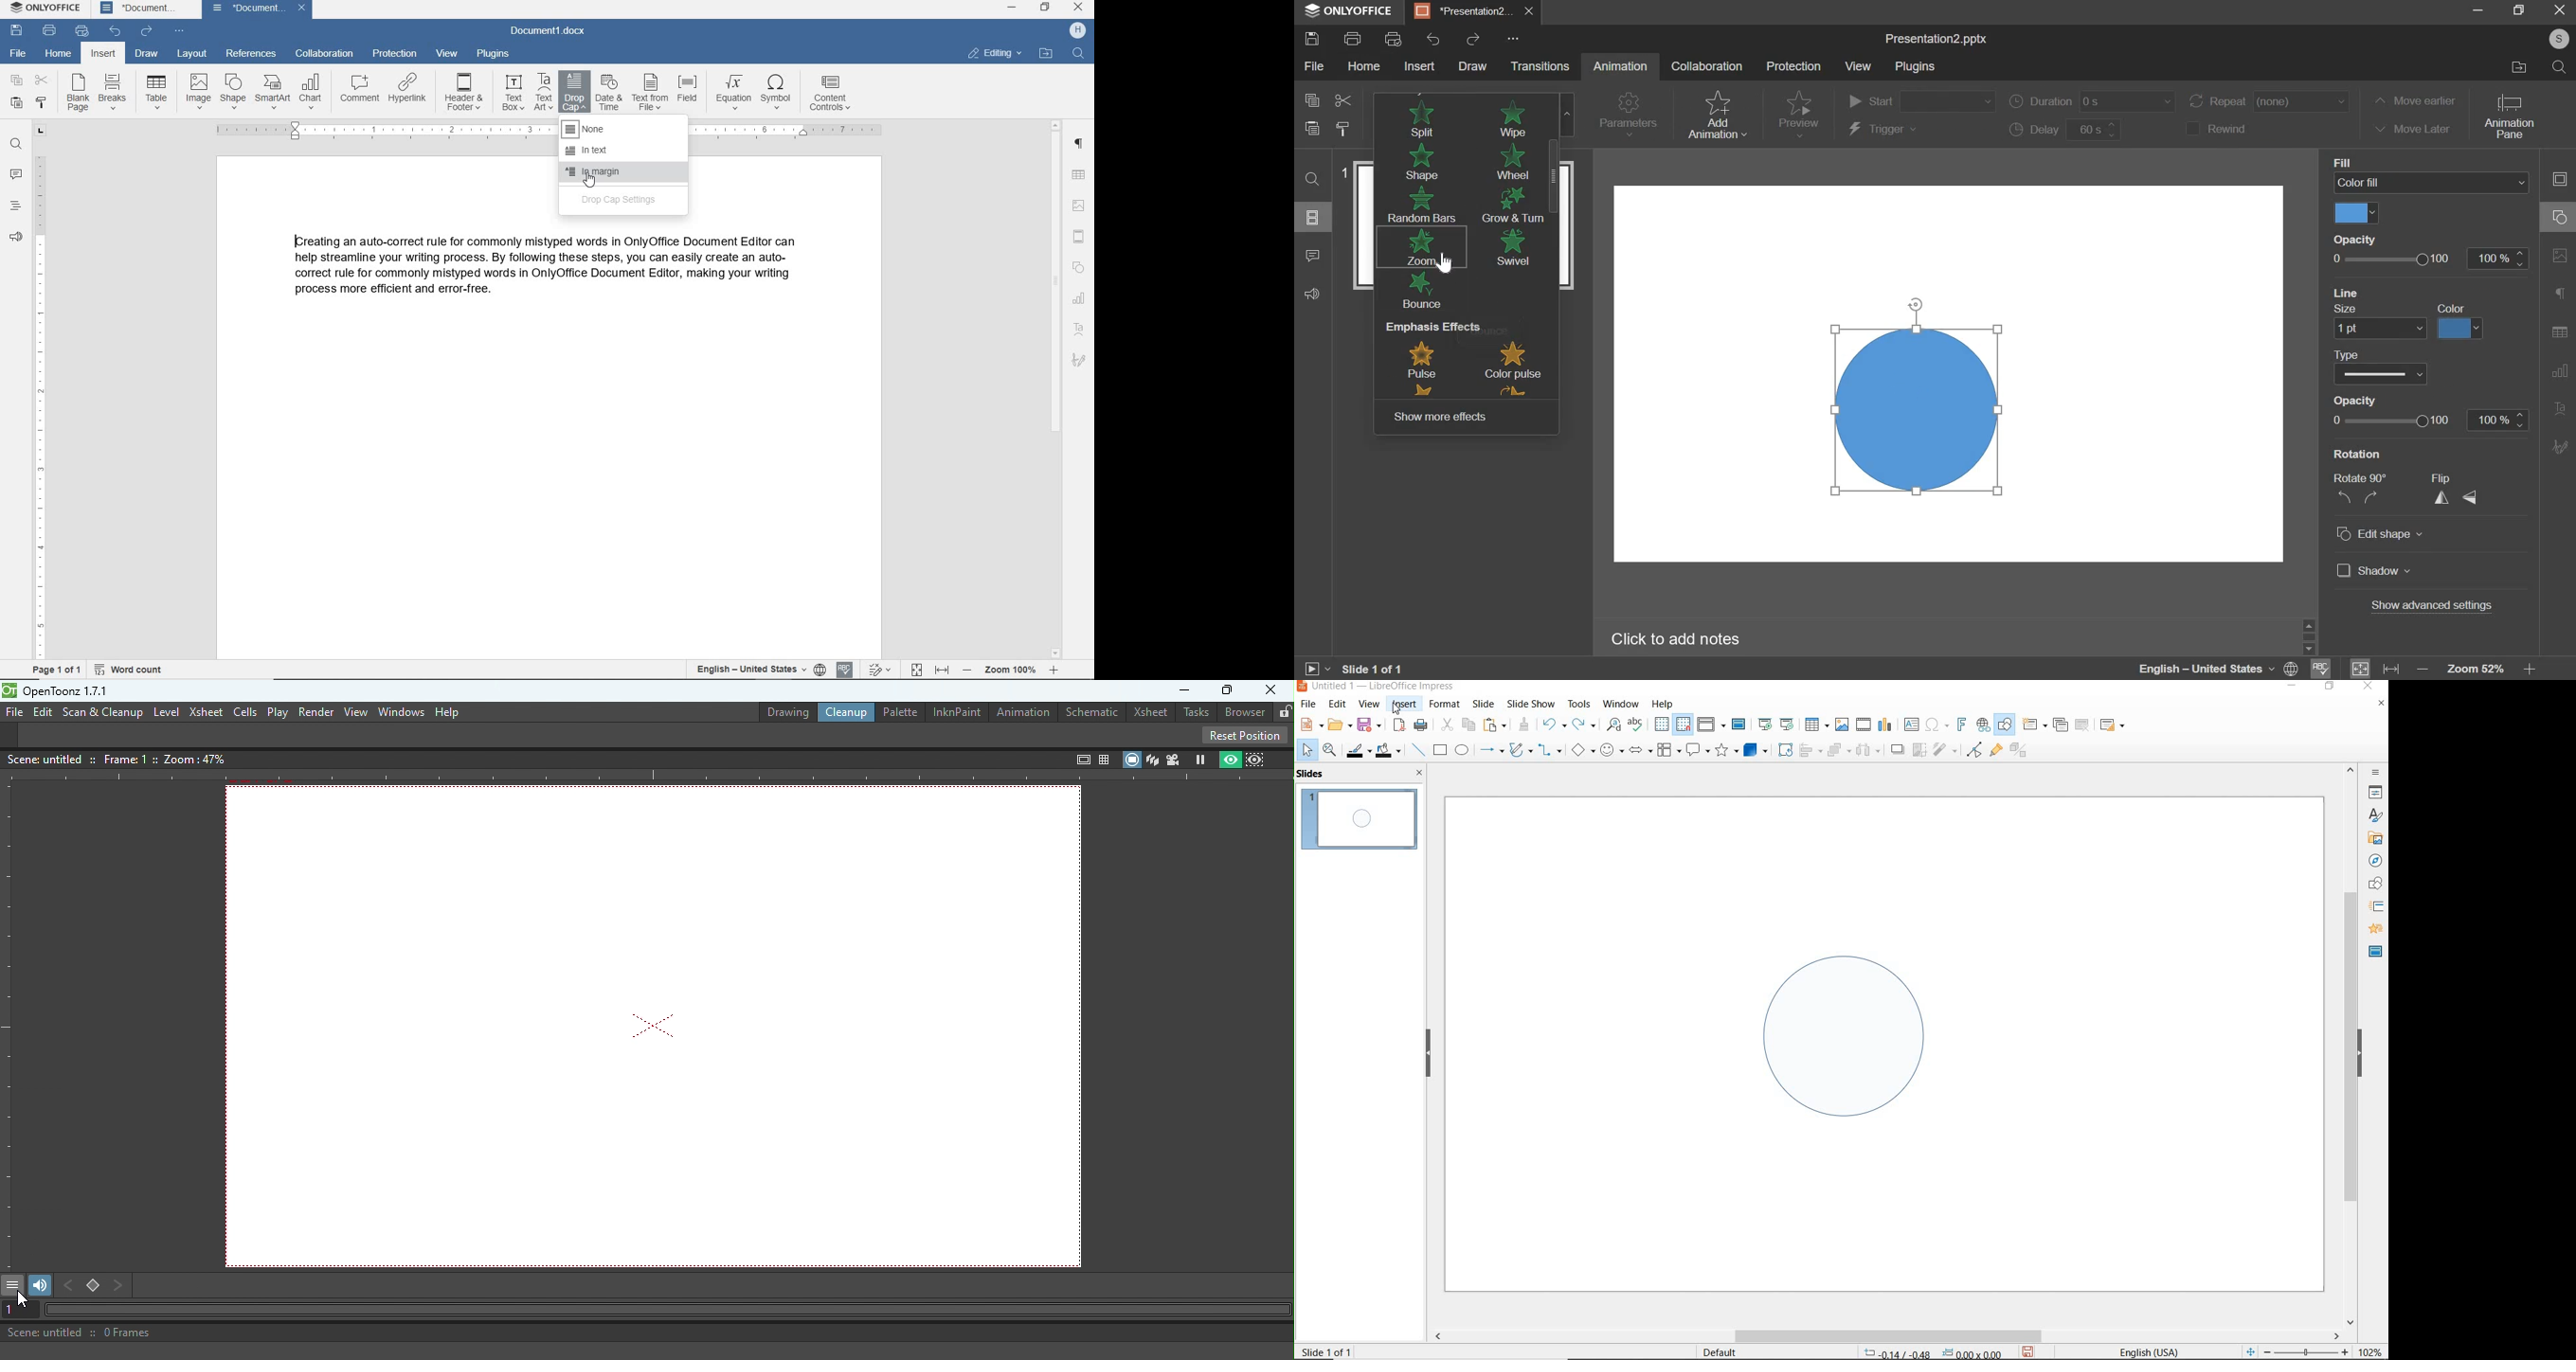 The width and height of the screenshot is (2576, 1372). I want to click on rewind, so click(2216, 129).